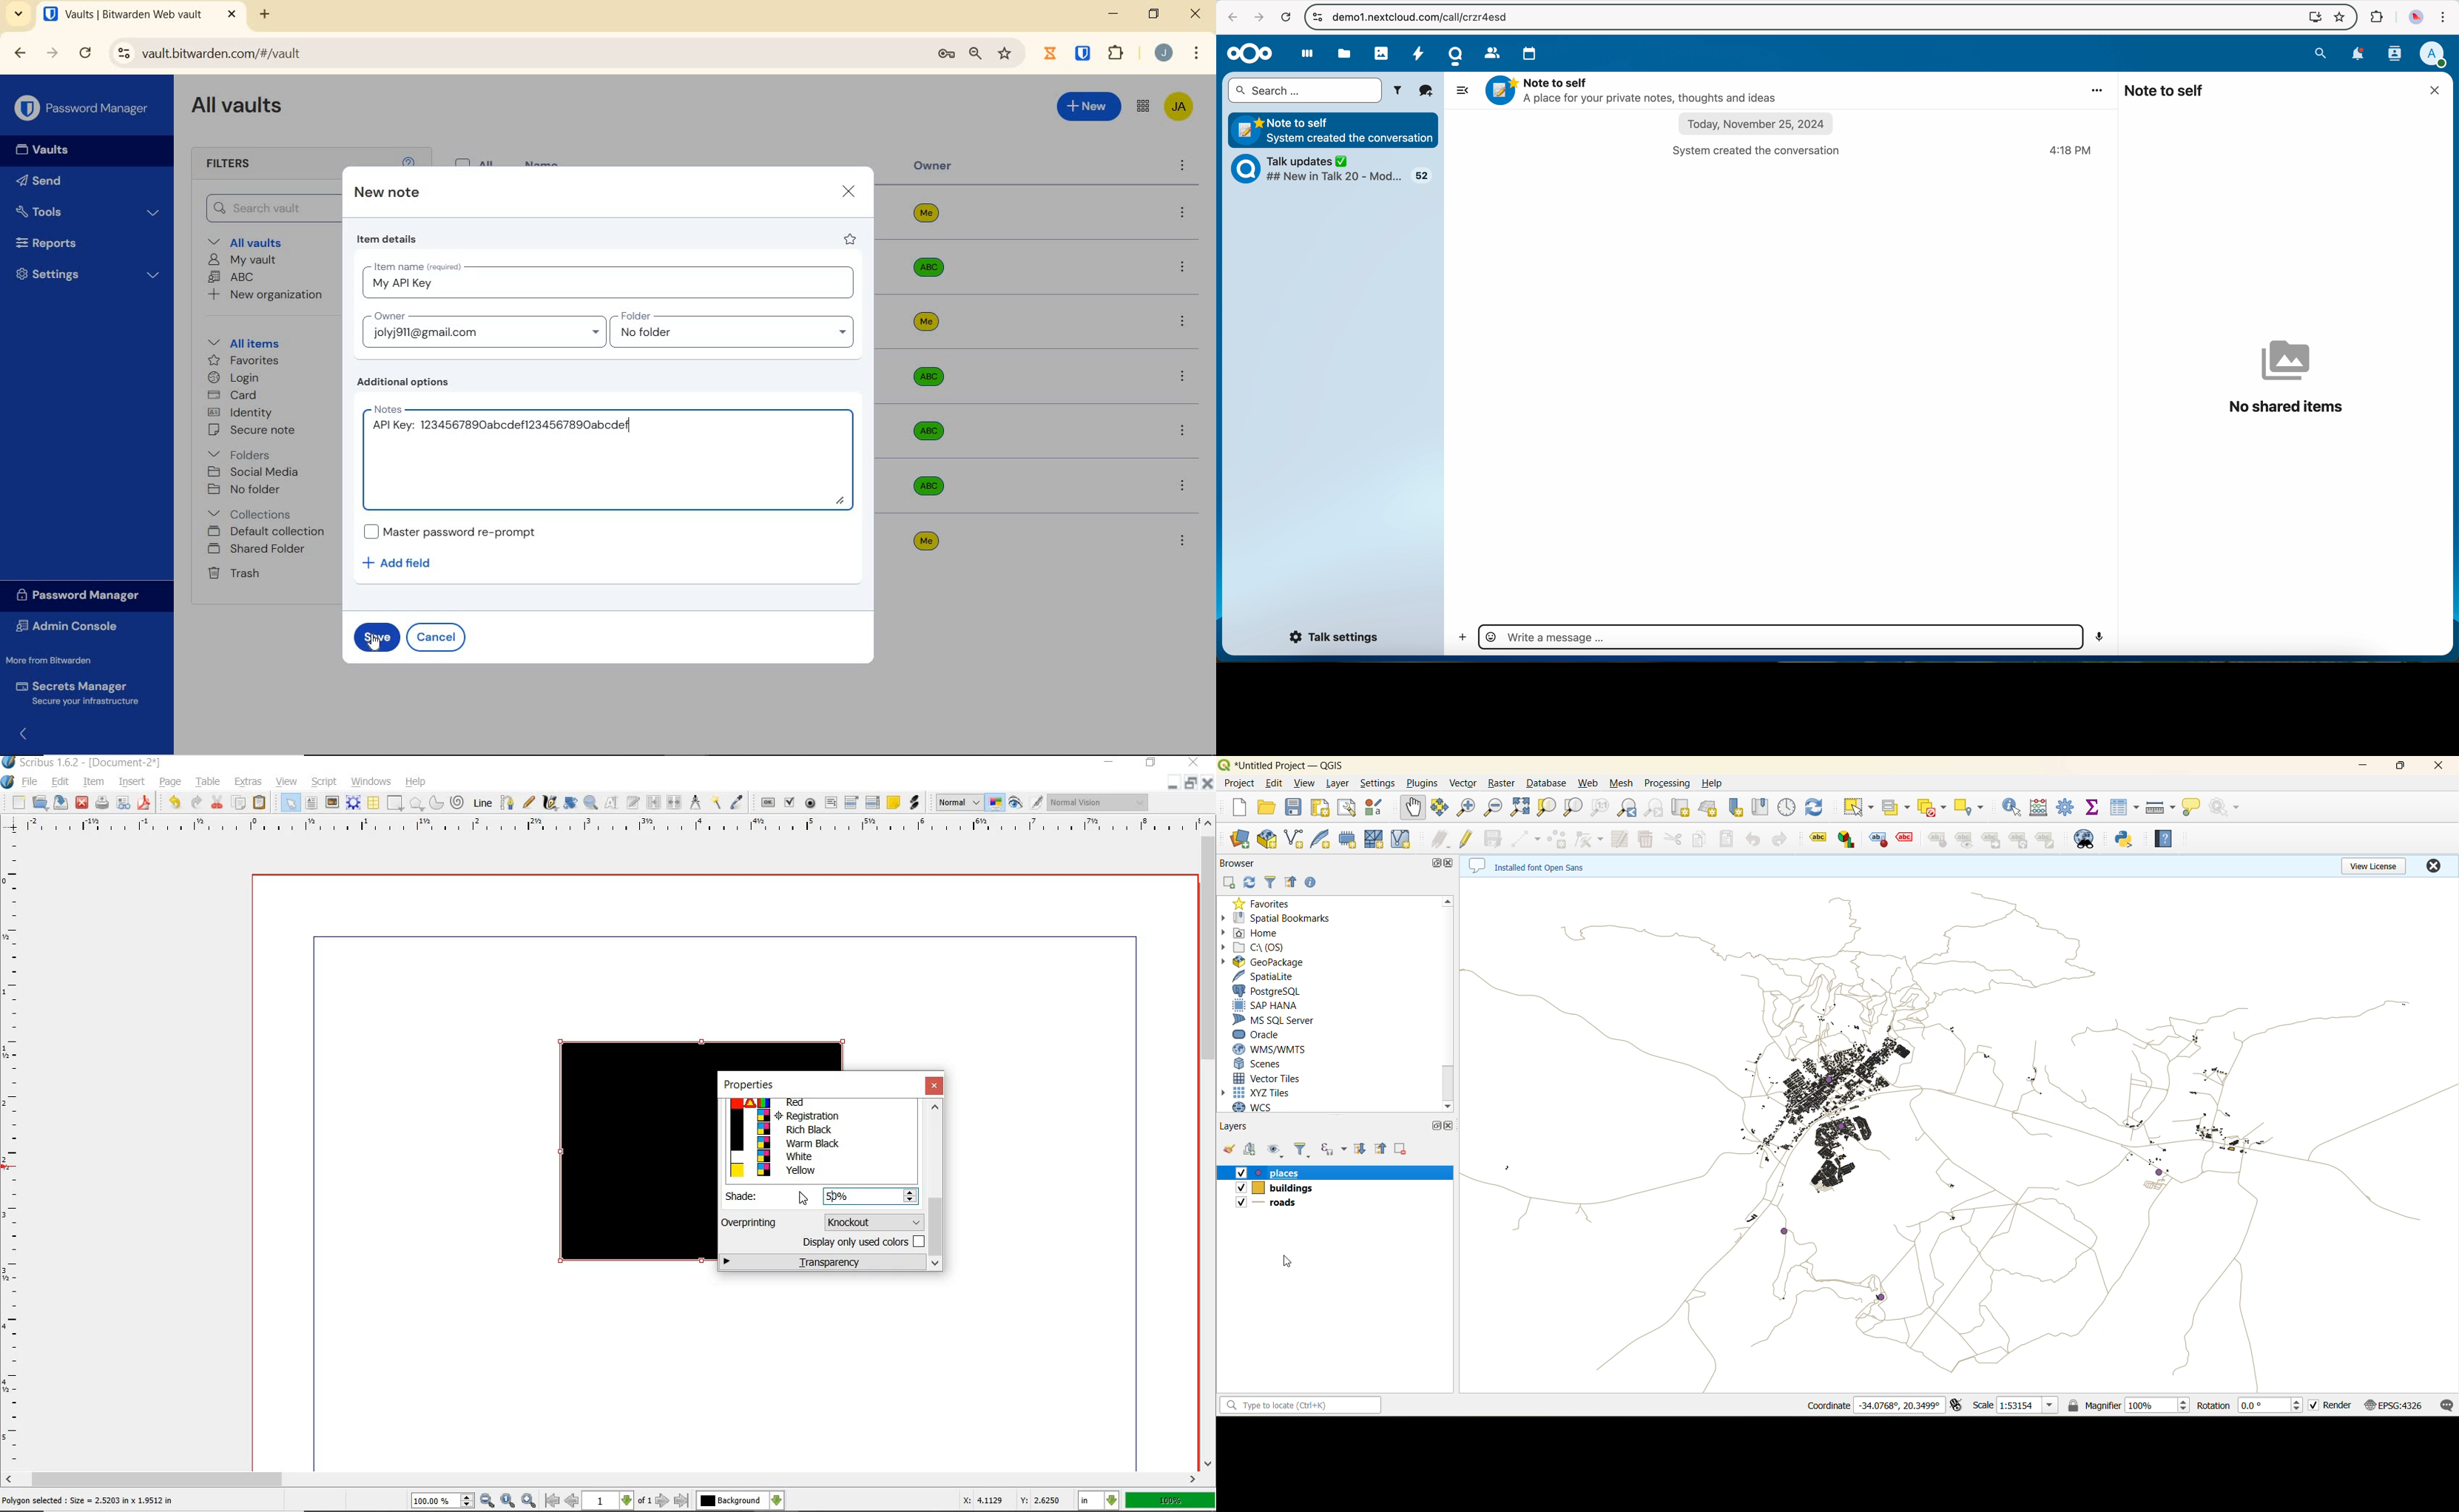  I want to click on undo, so click(1753, 841).